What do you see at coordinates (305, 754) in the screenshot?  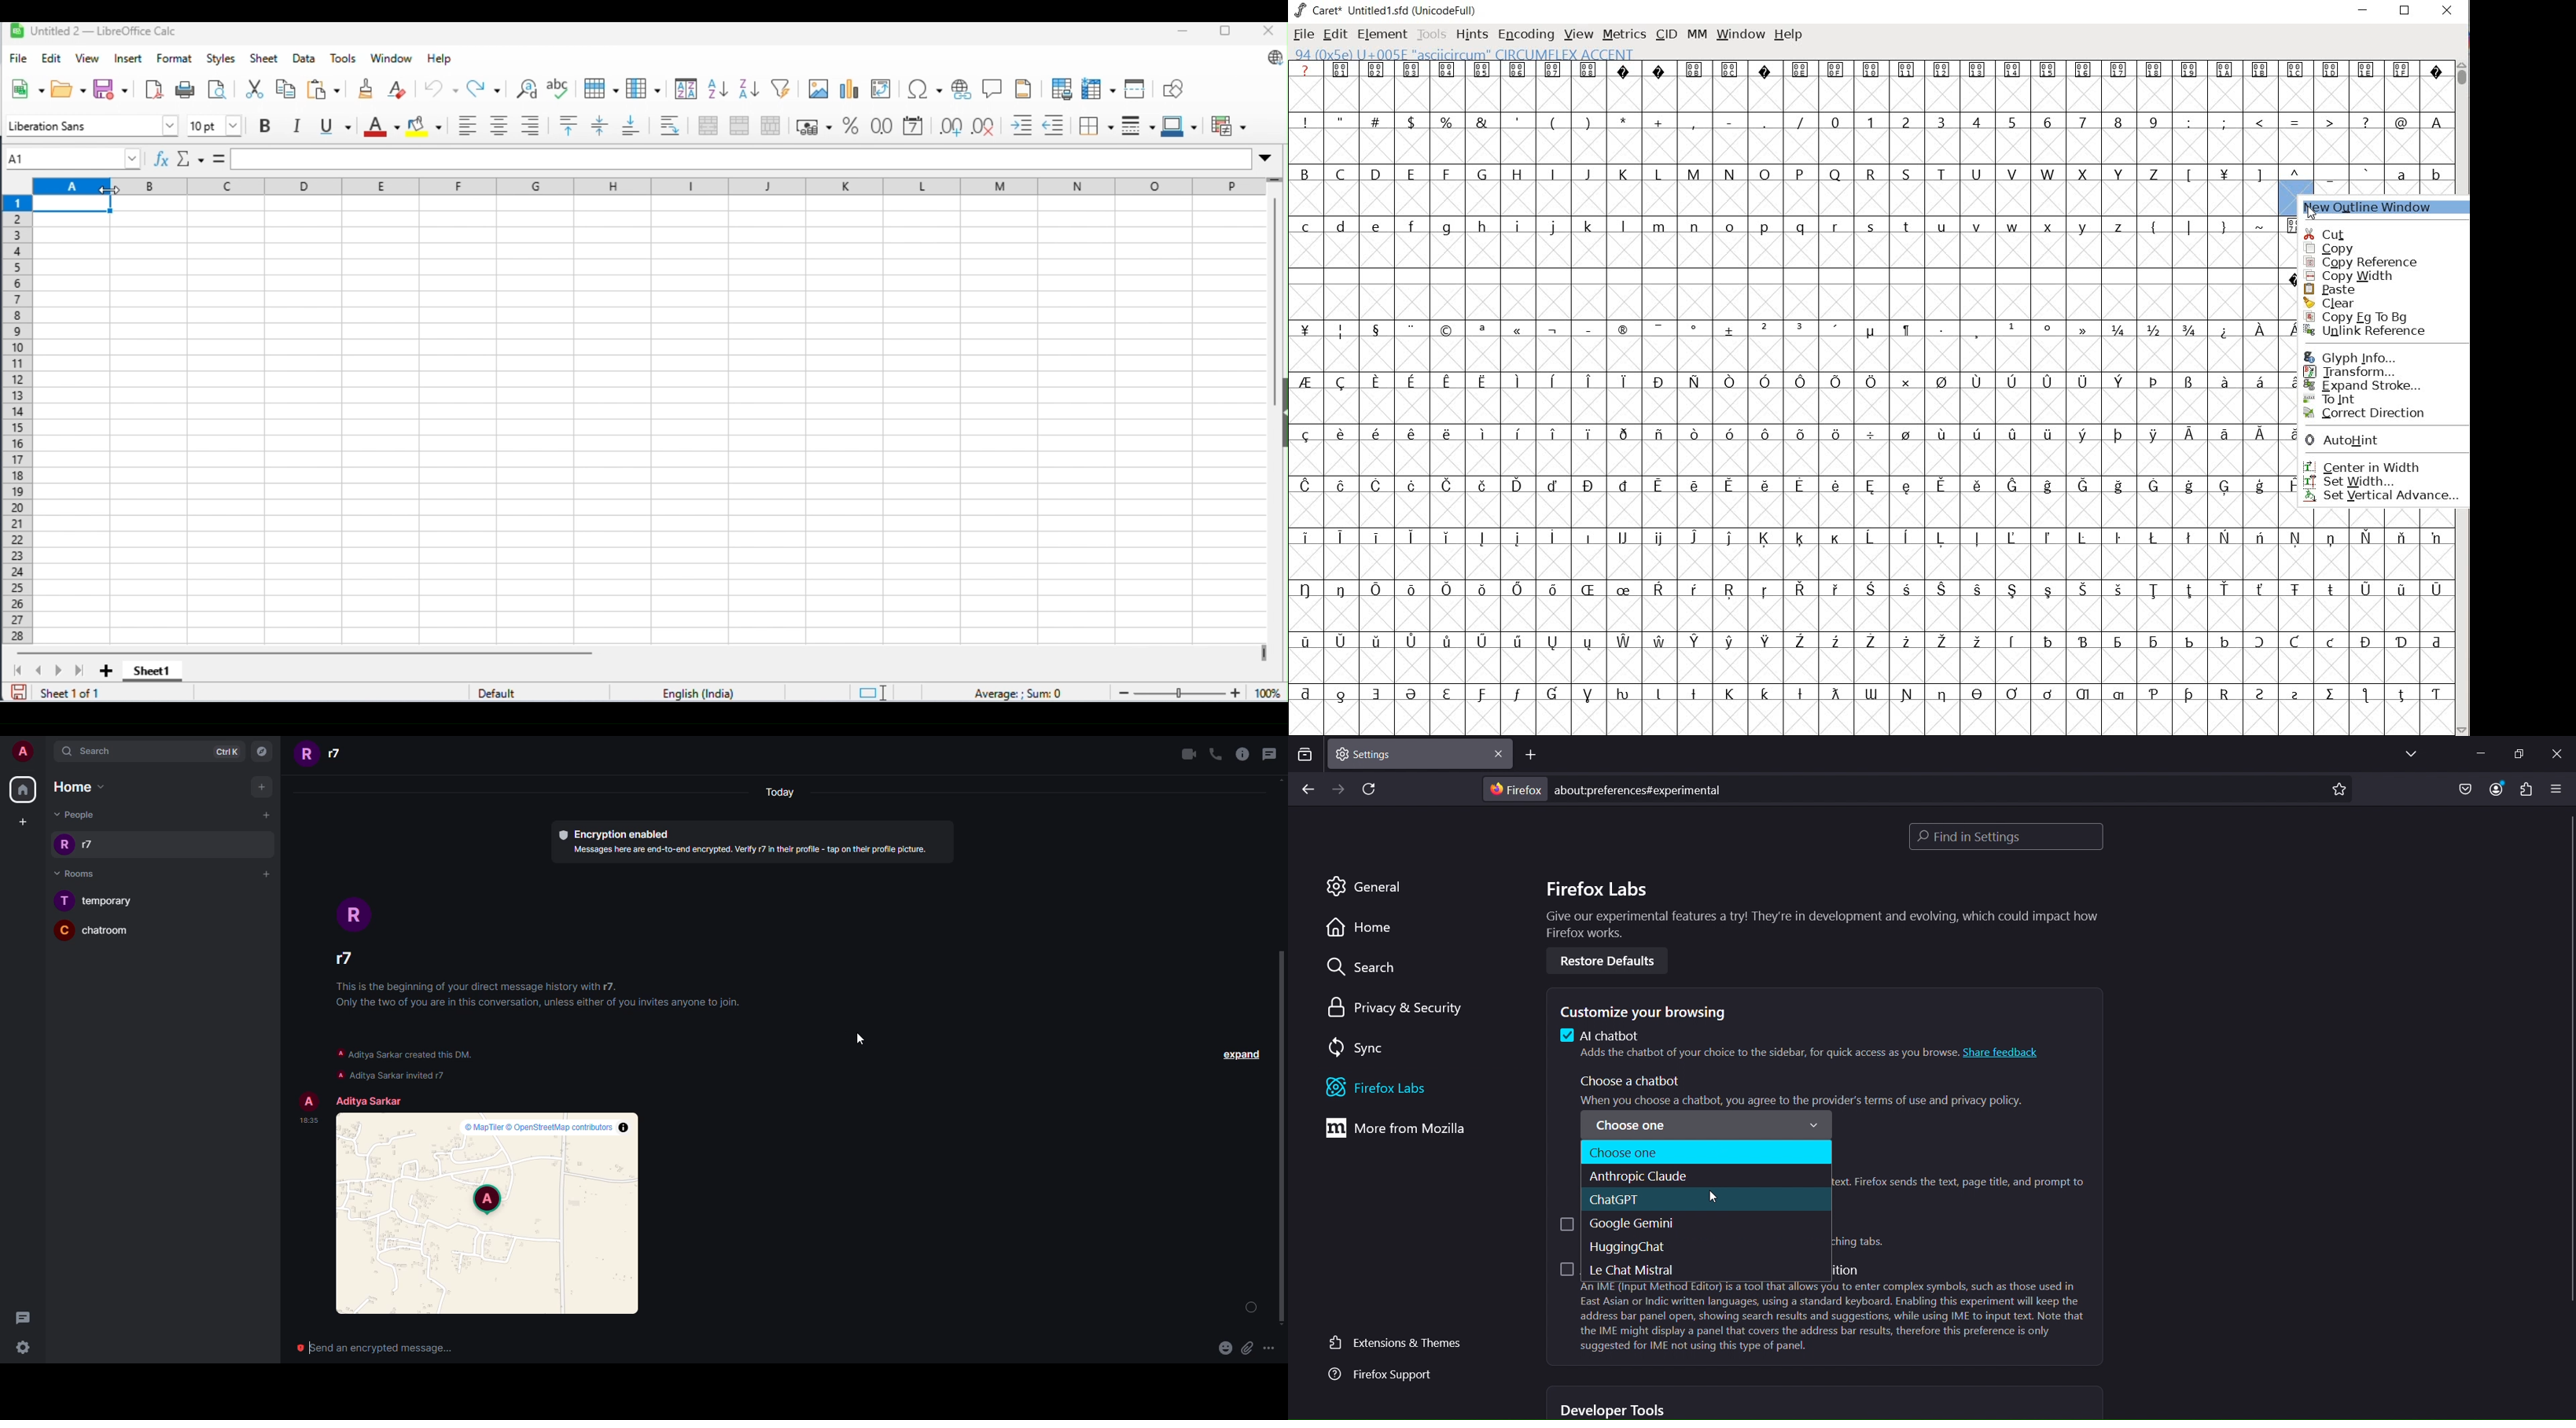 I see `R` at bounding box center [305, 754].